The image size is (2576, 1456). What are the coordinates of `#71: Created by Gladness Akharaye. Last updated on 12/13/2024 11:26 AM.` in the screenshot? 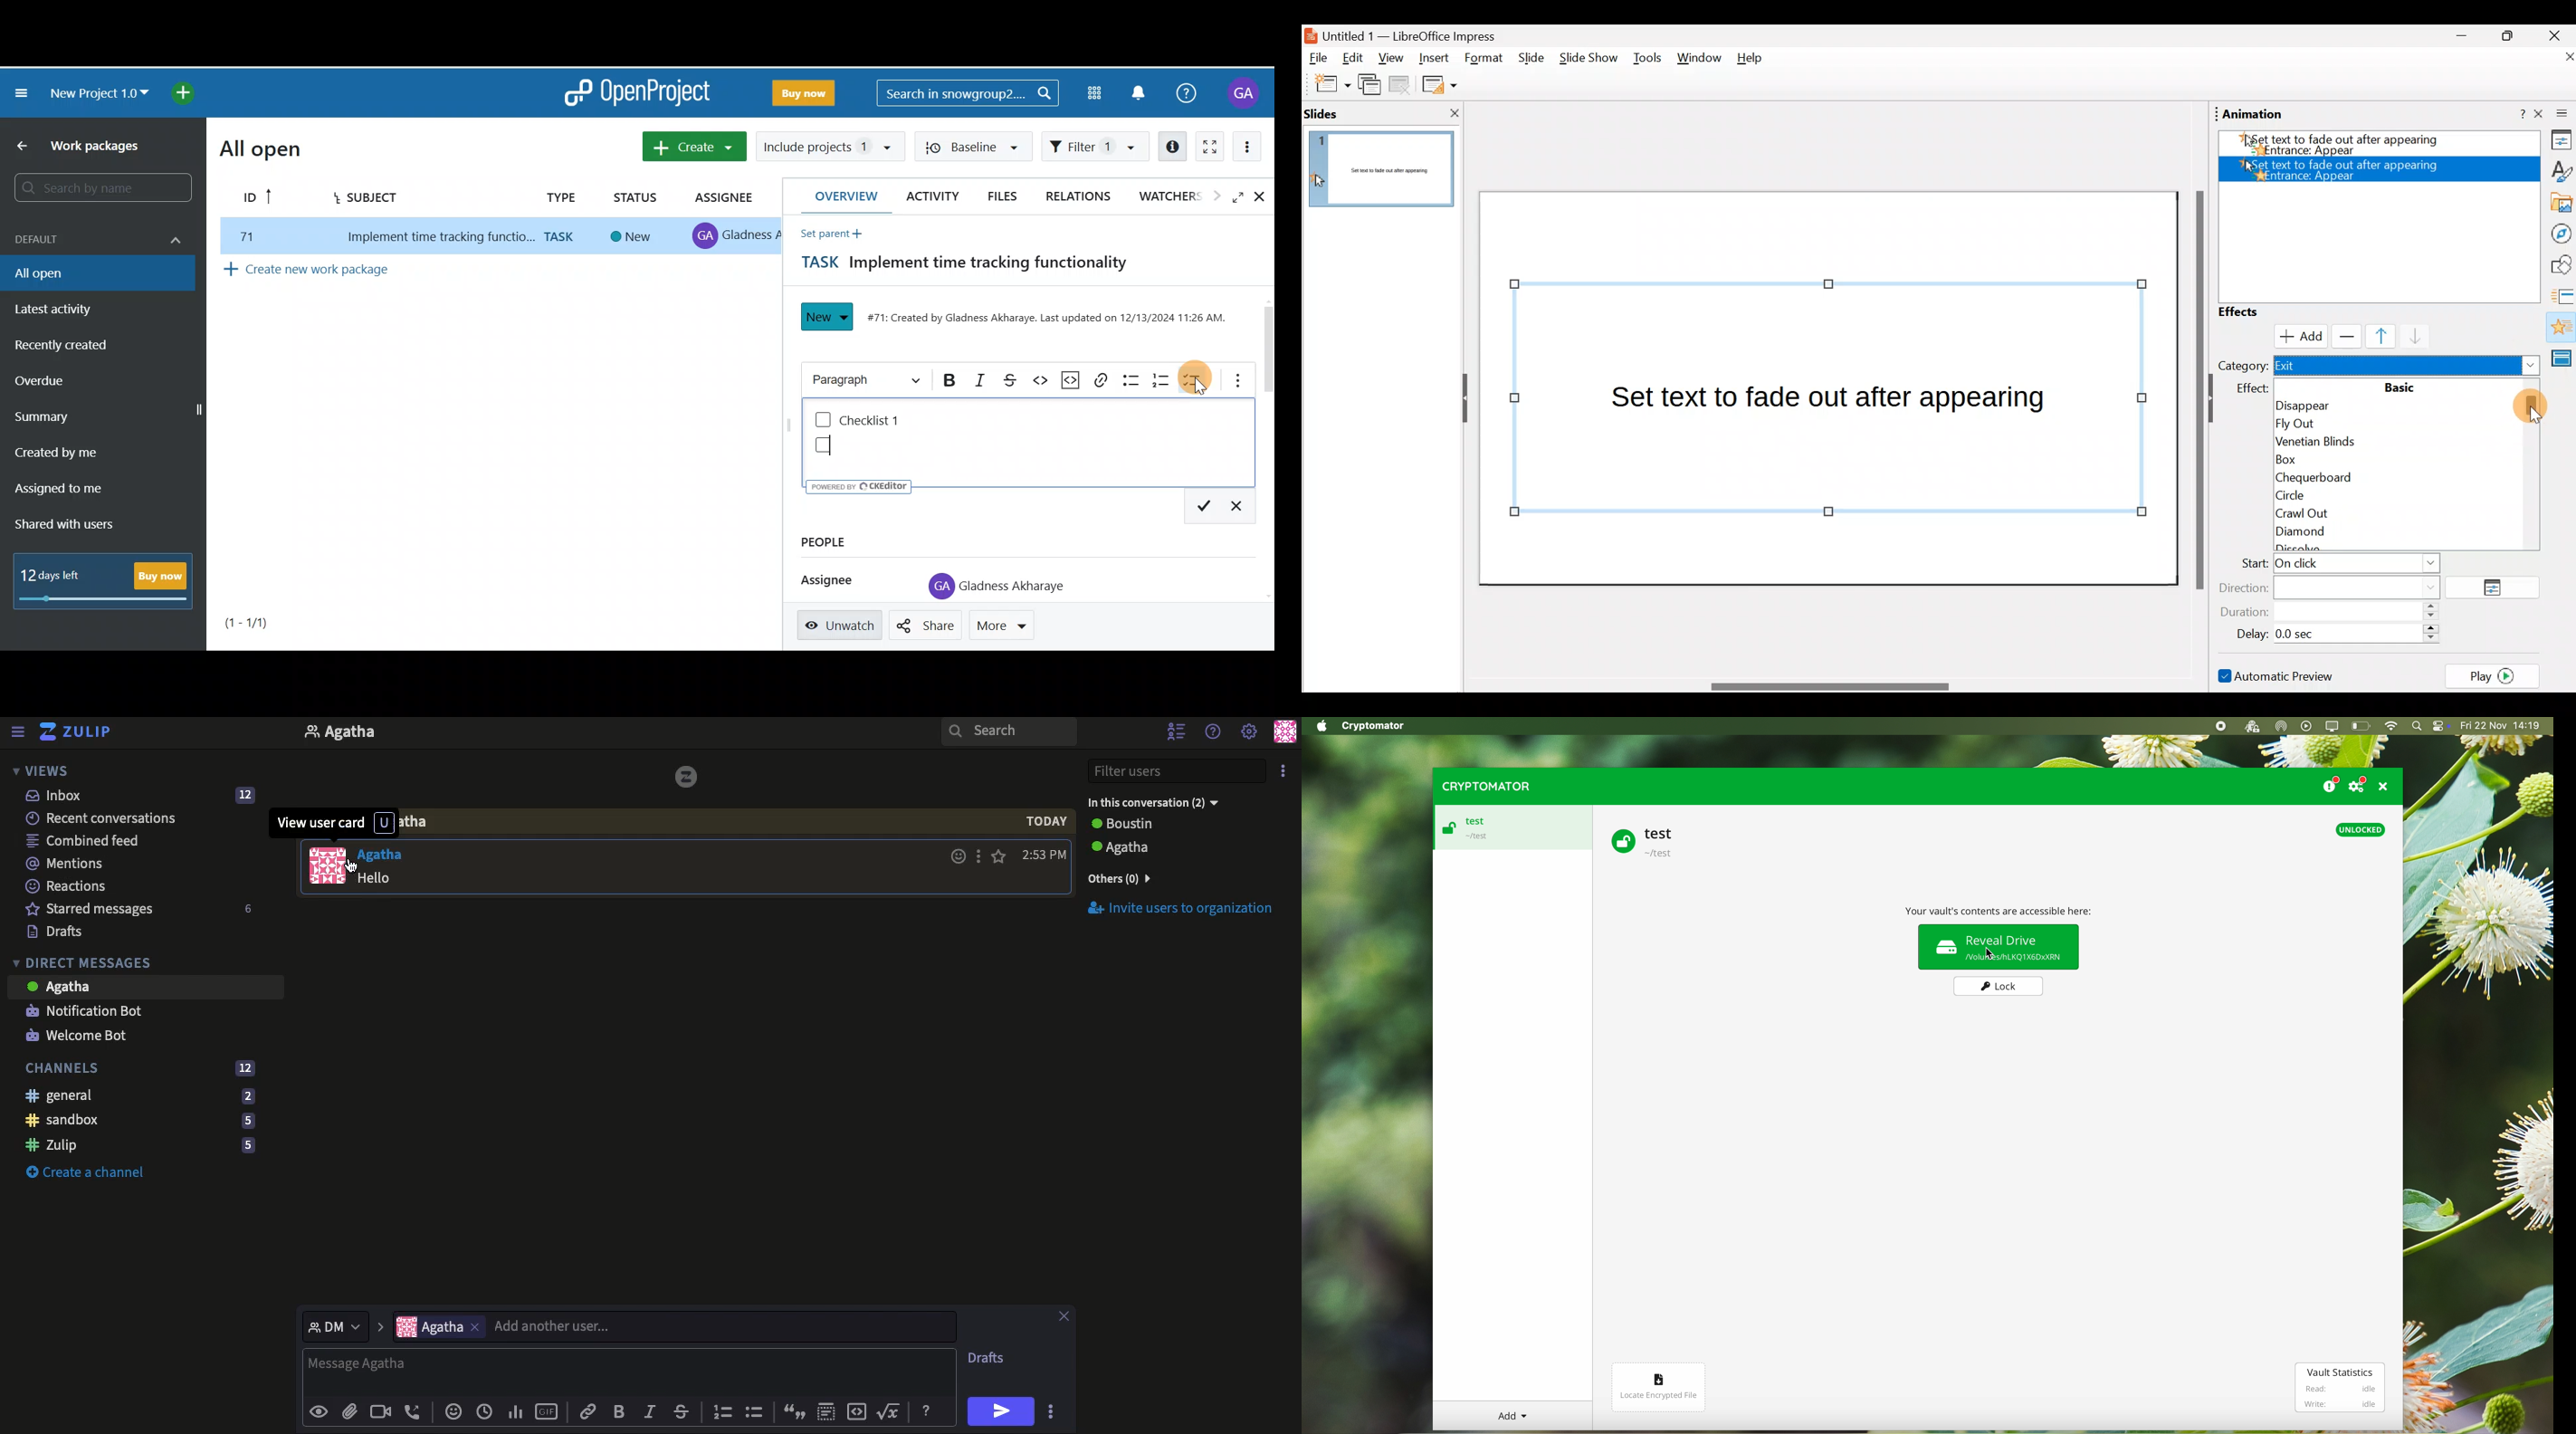 It's located at (1049, 321).